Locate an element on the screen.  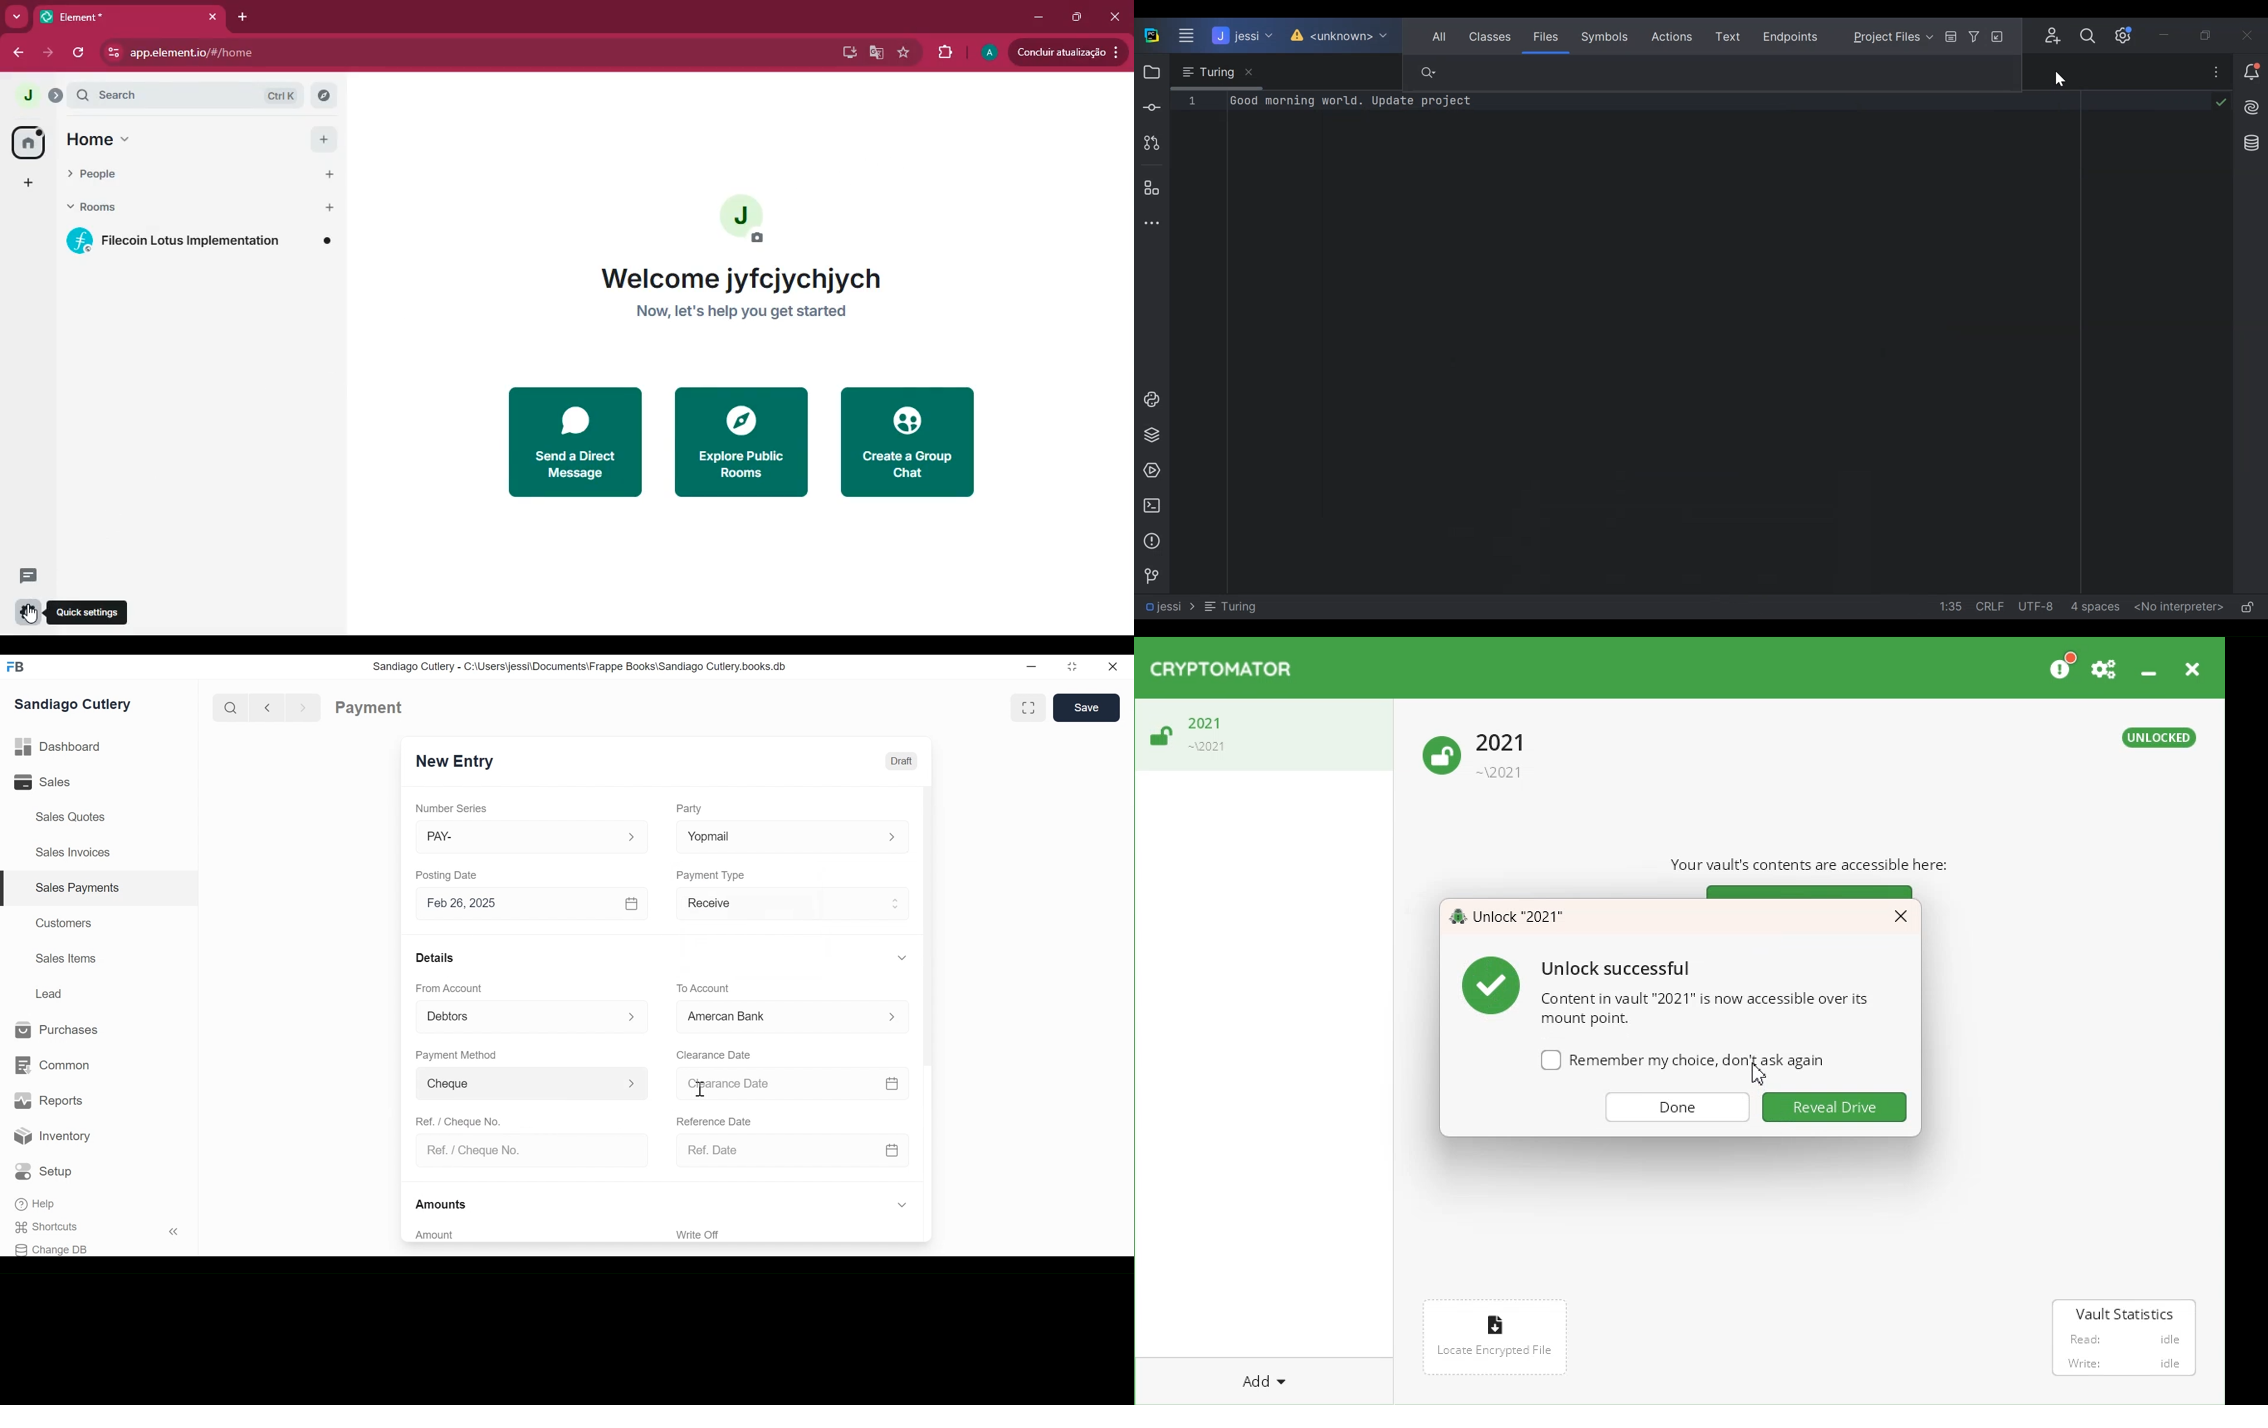
New Entry is located at coordinates (455, 762).